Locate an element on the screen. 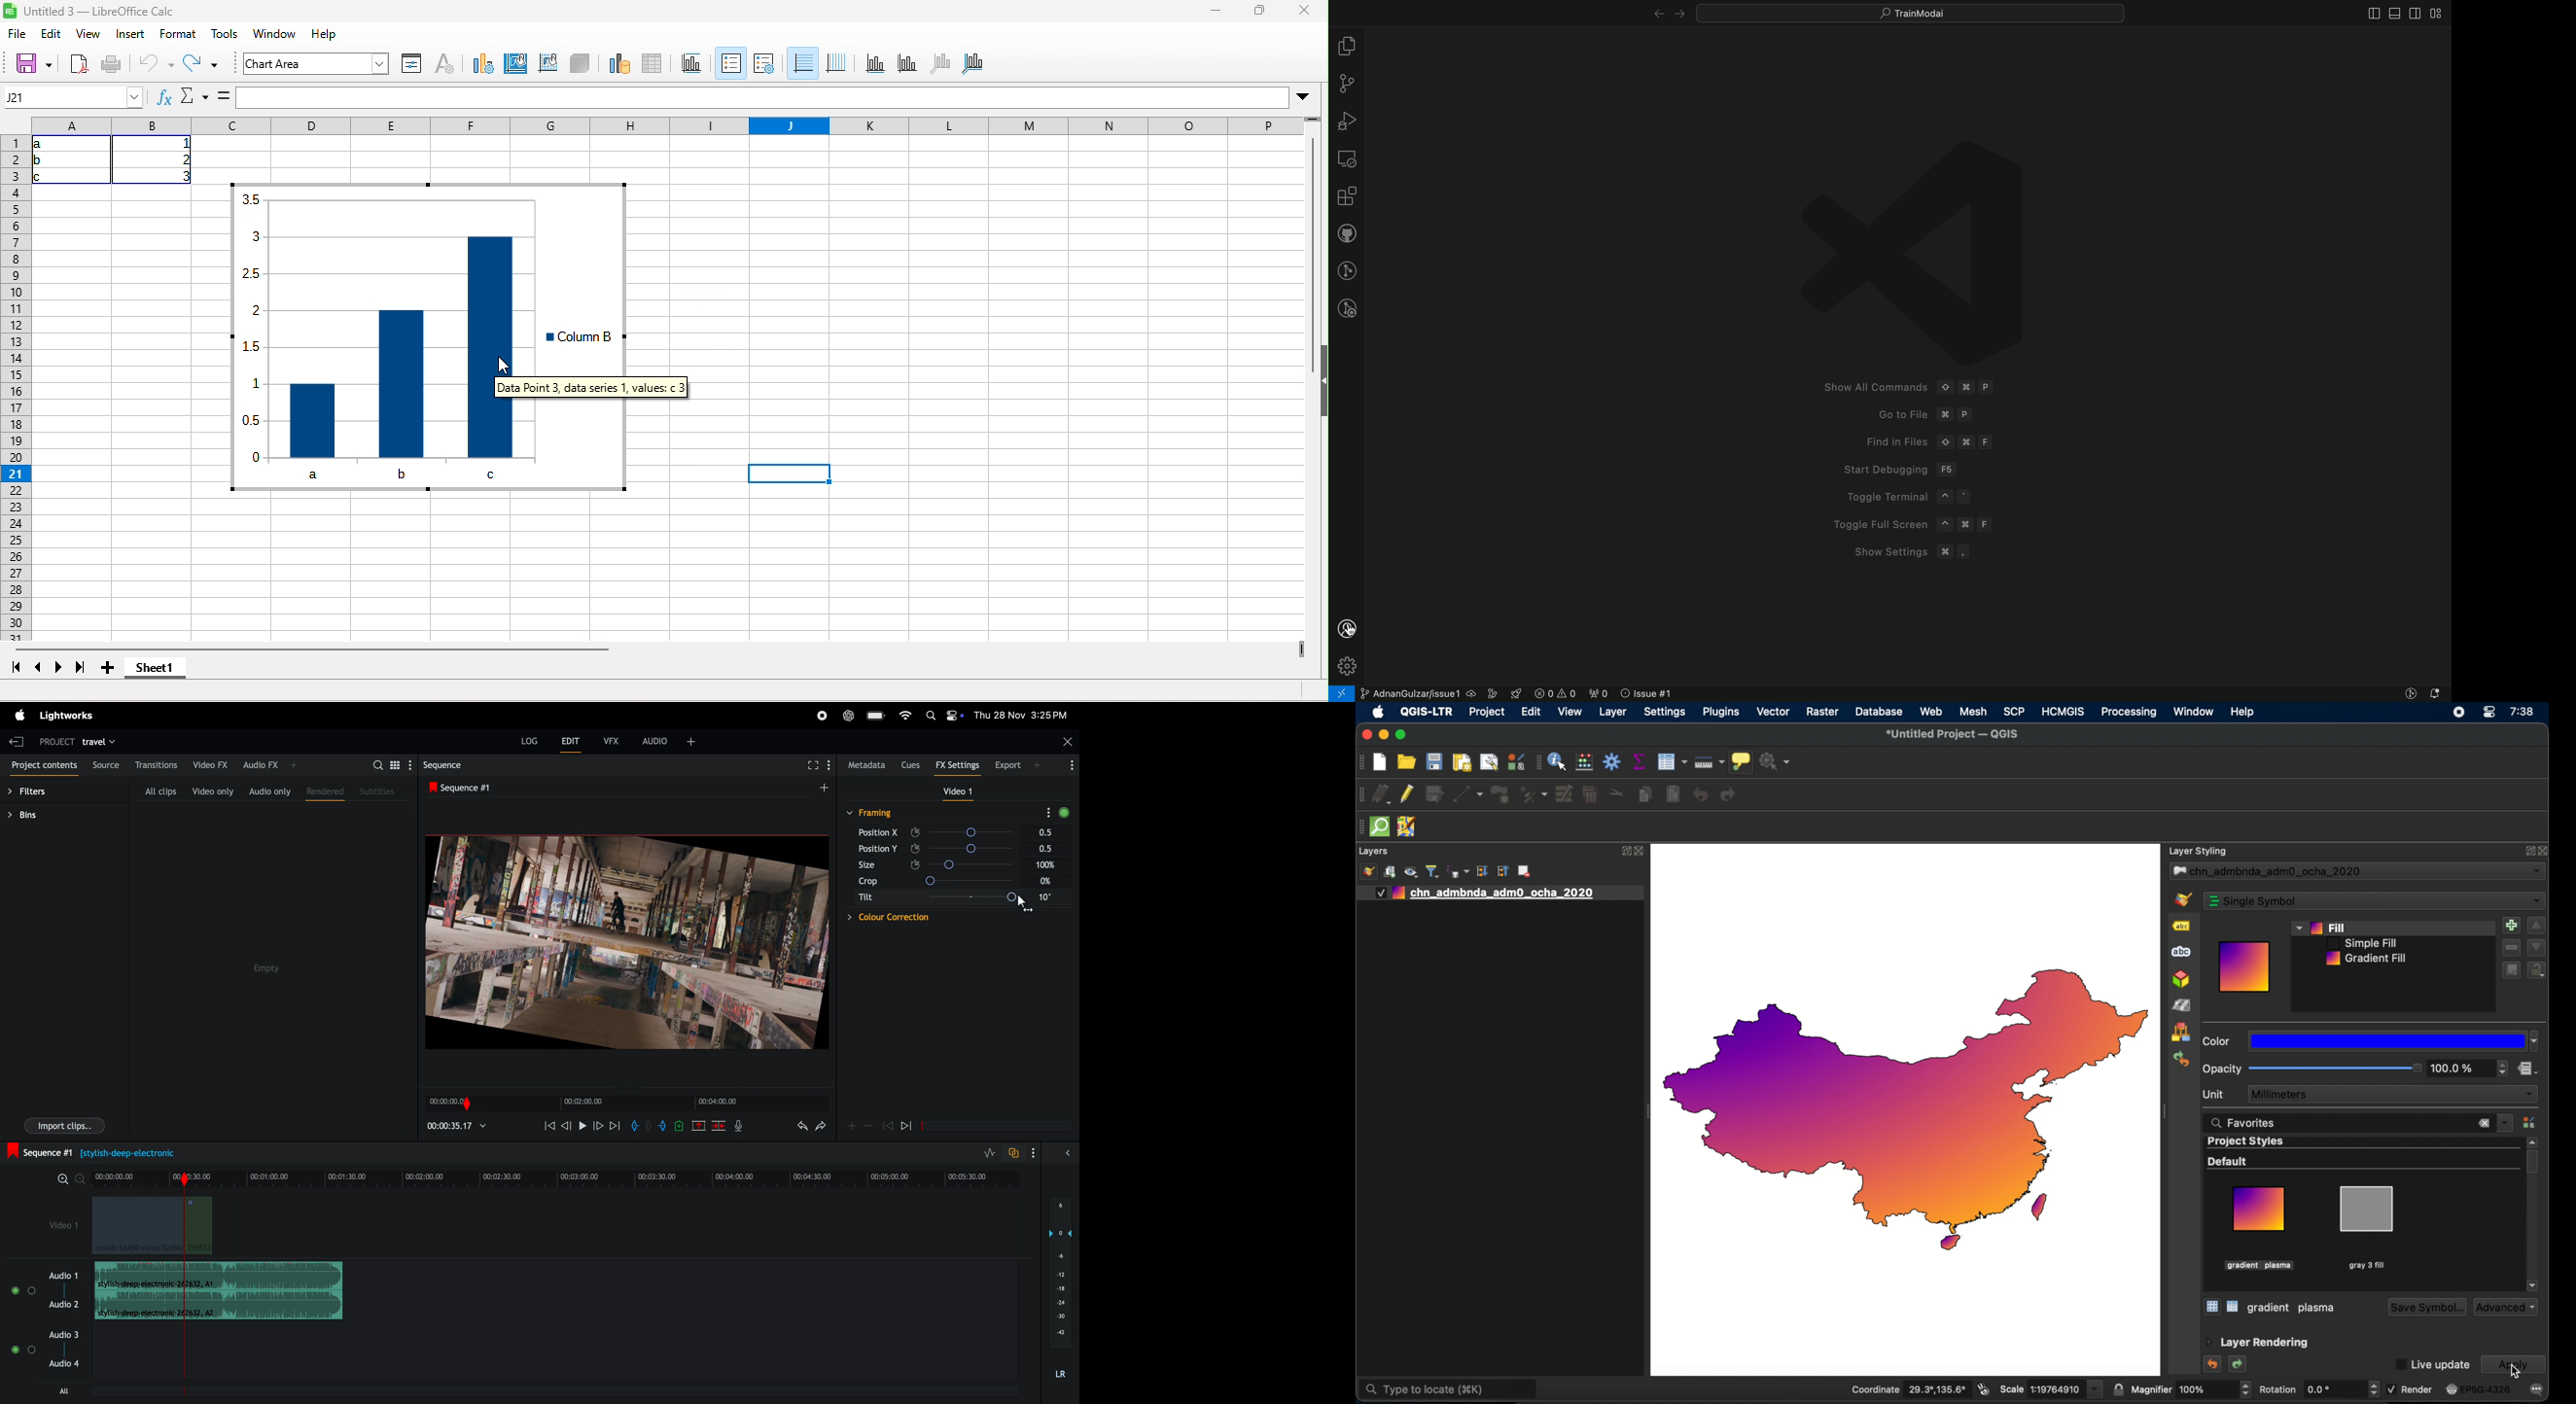 This screenshot has width=2576, height=1428. style manager is located at coordinates (1516, 761).